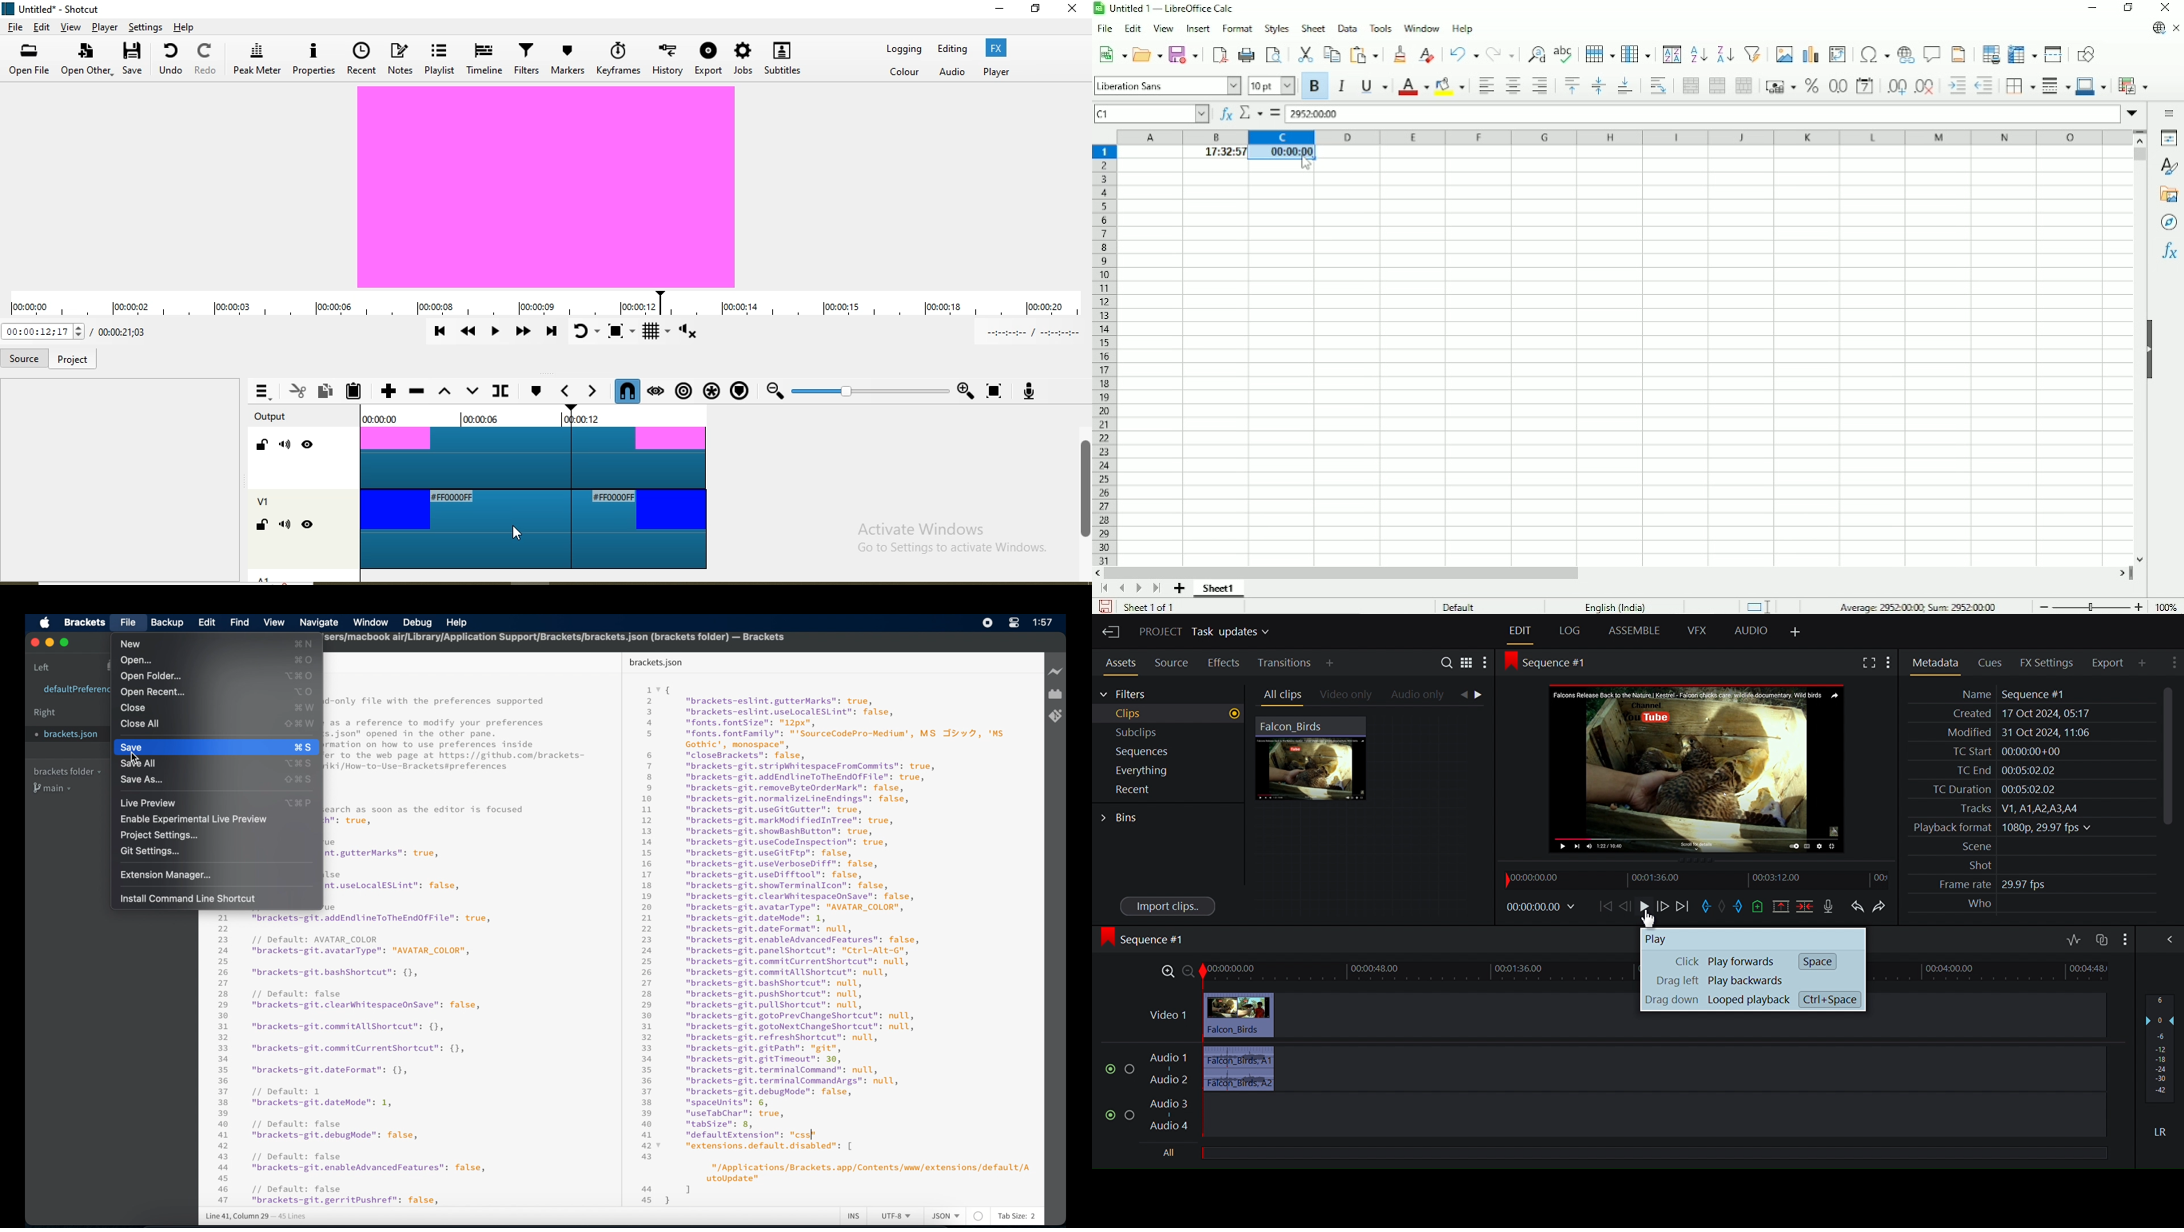 Image resolution: width=2184 pixels, height=1232 pixels. Describe the element at coordinates (1986, 790) in the screenshot. I see `TC Duration  00:05:02.02` at that location.